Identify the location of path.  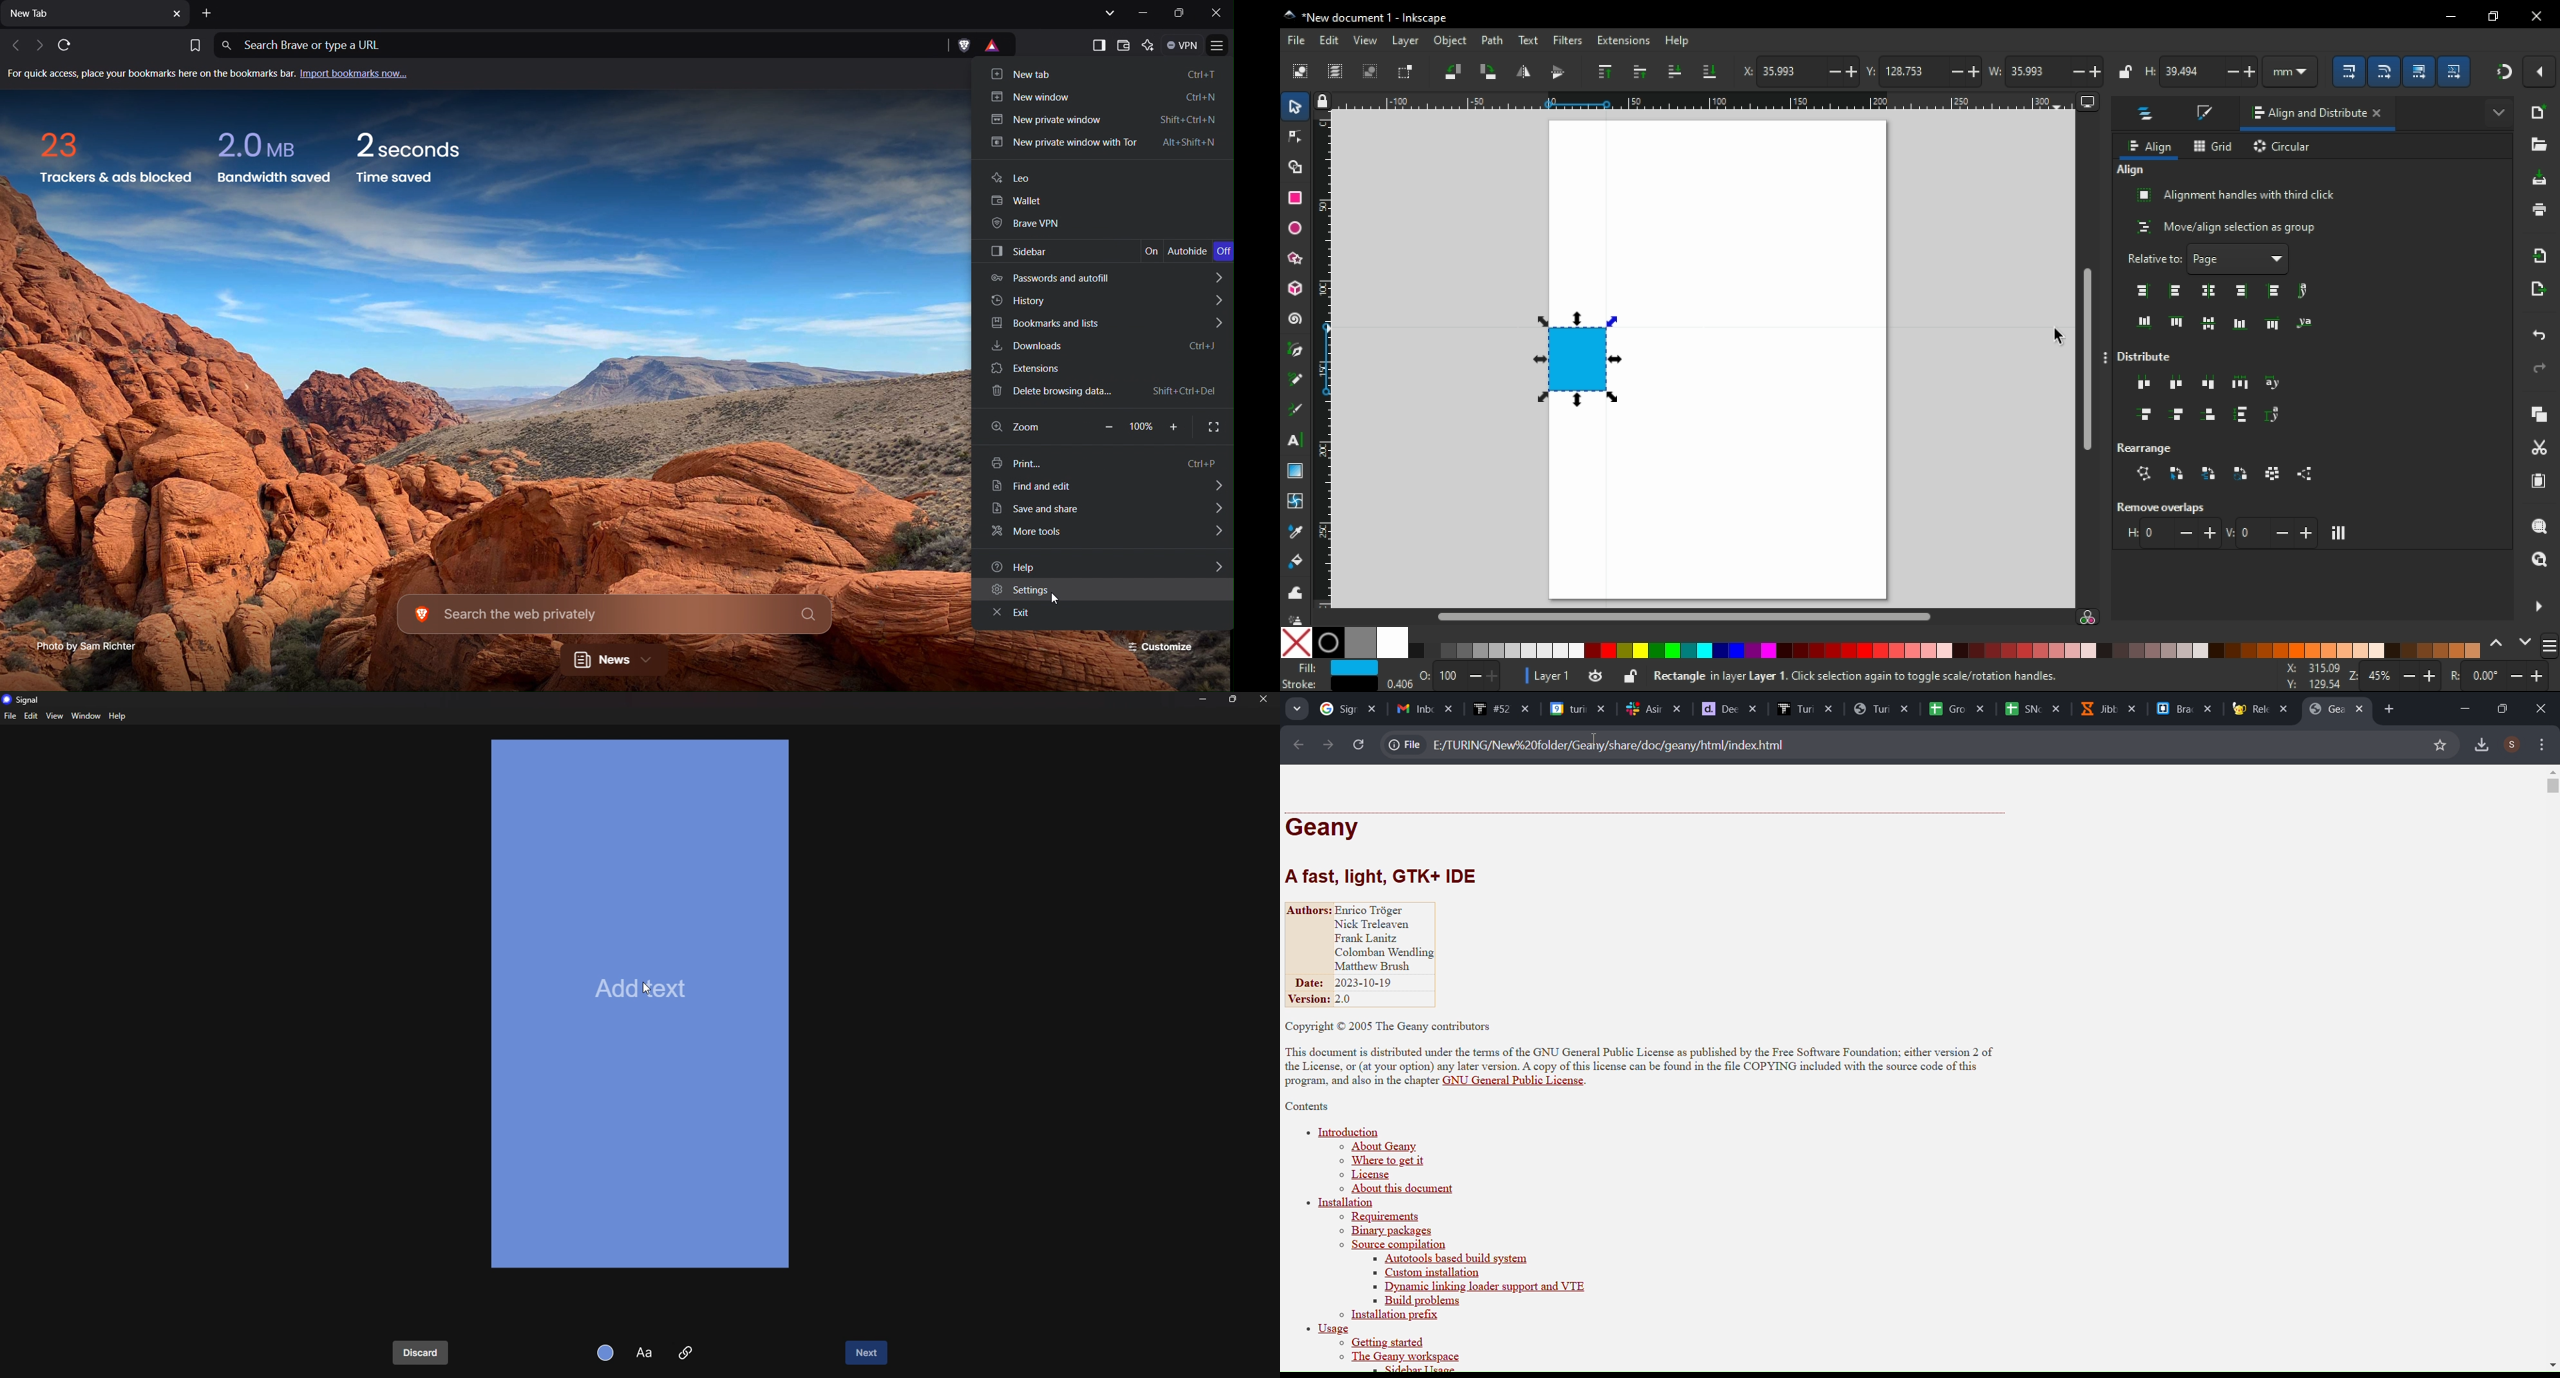
(1492, 41).